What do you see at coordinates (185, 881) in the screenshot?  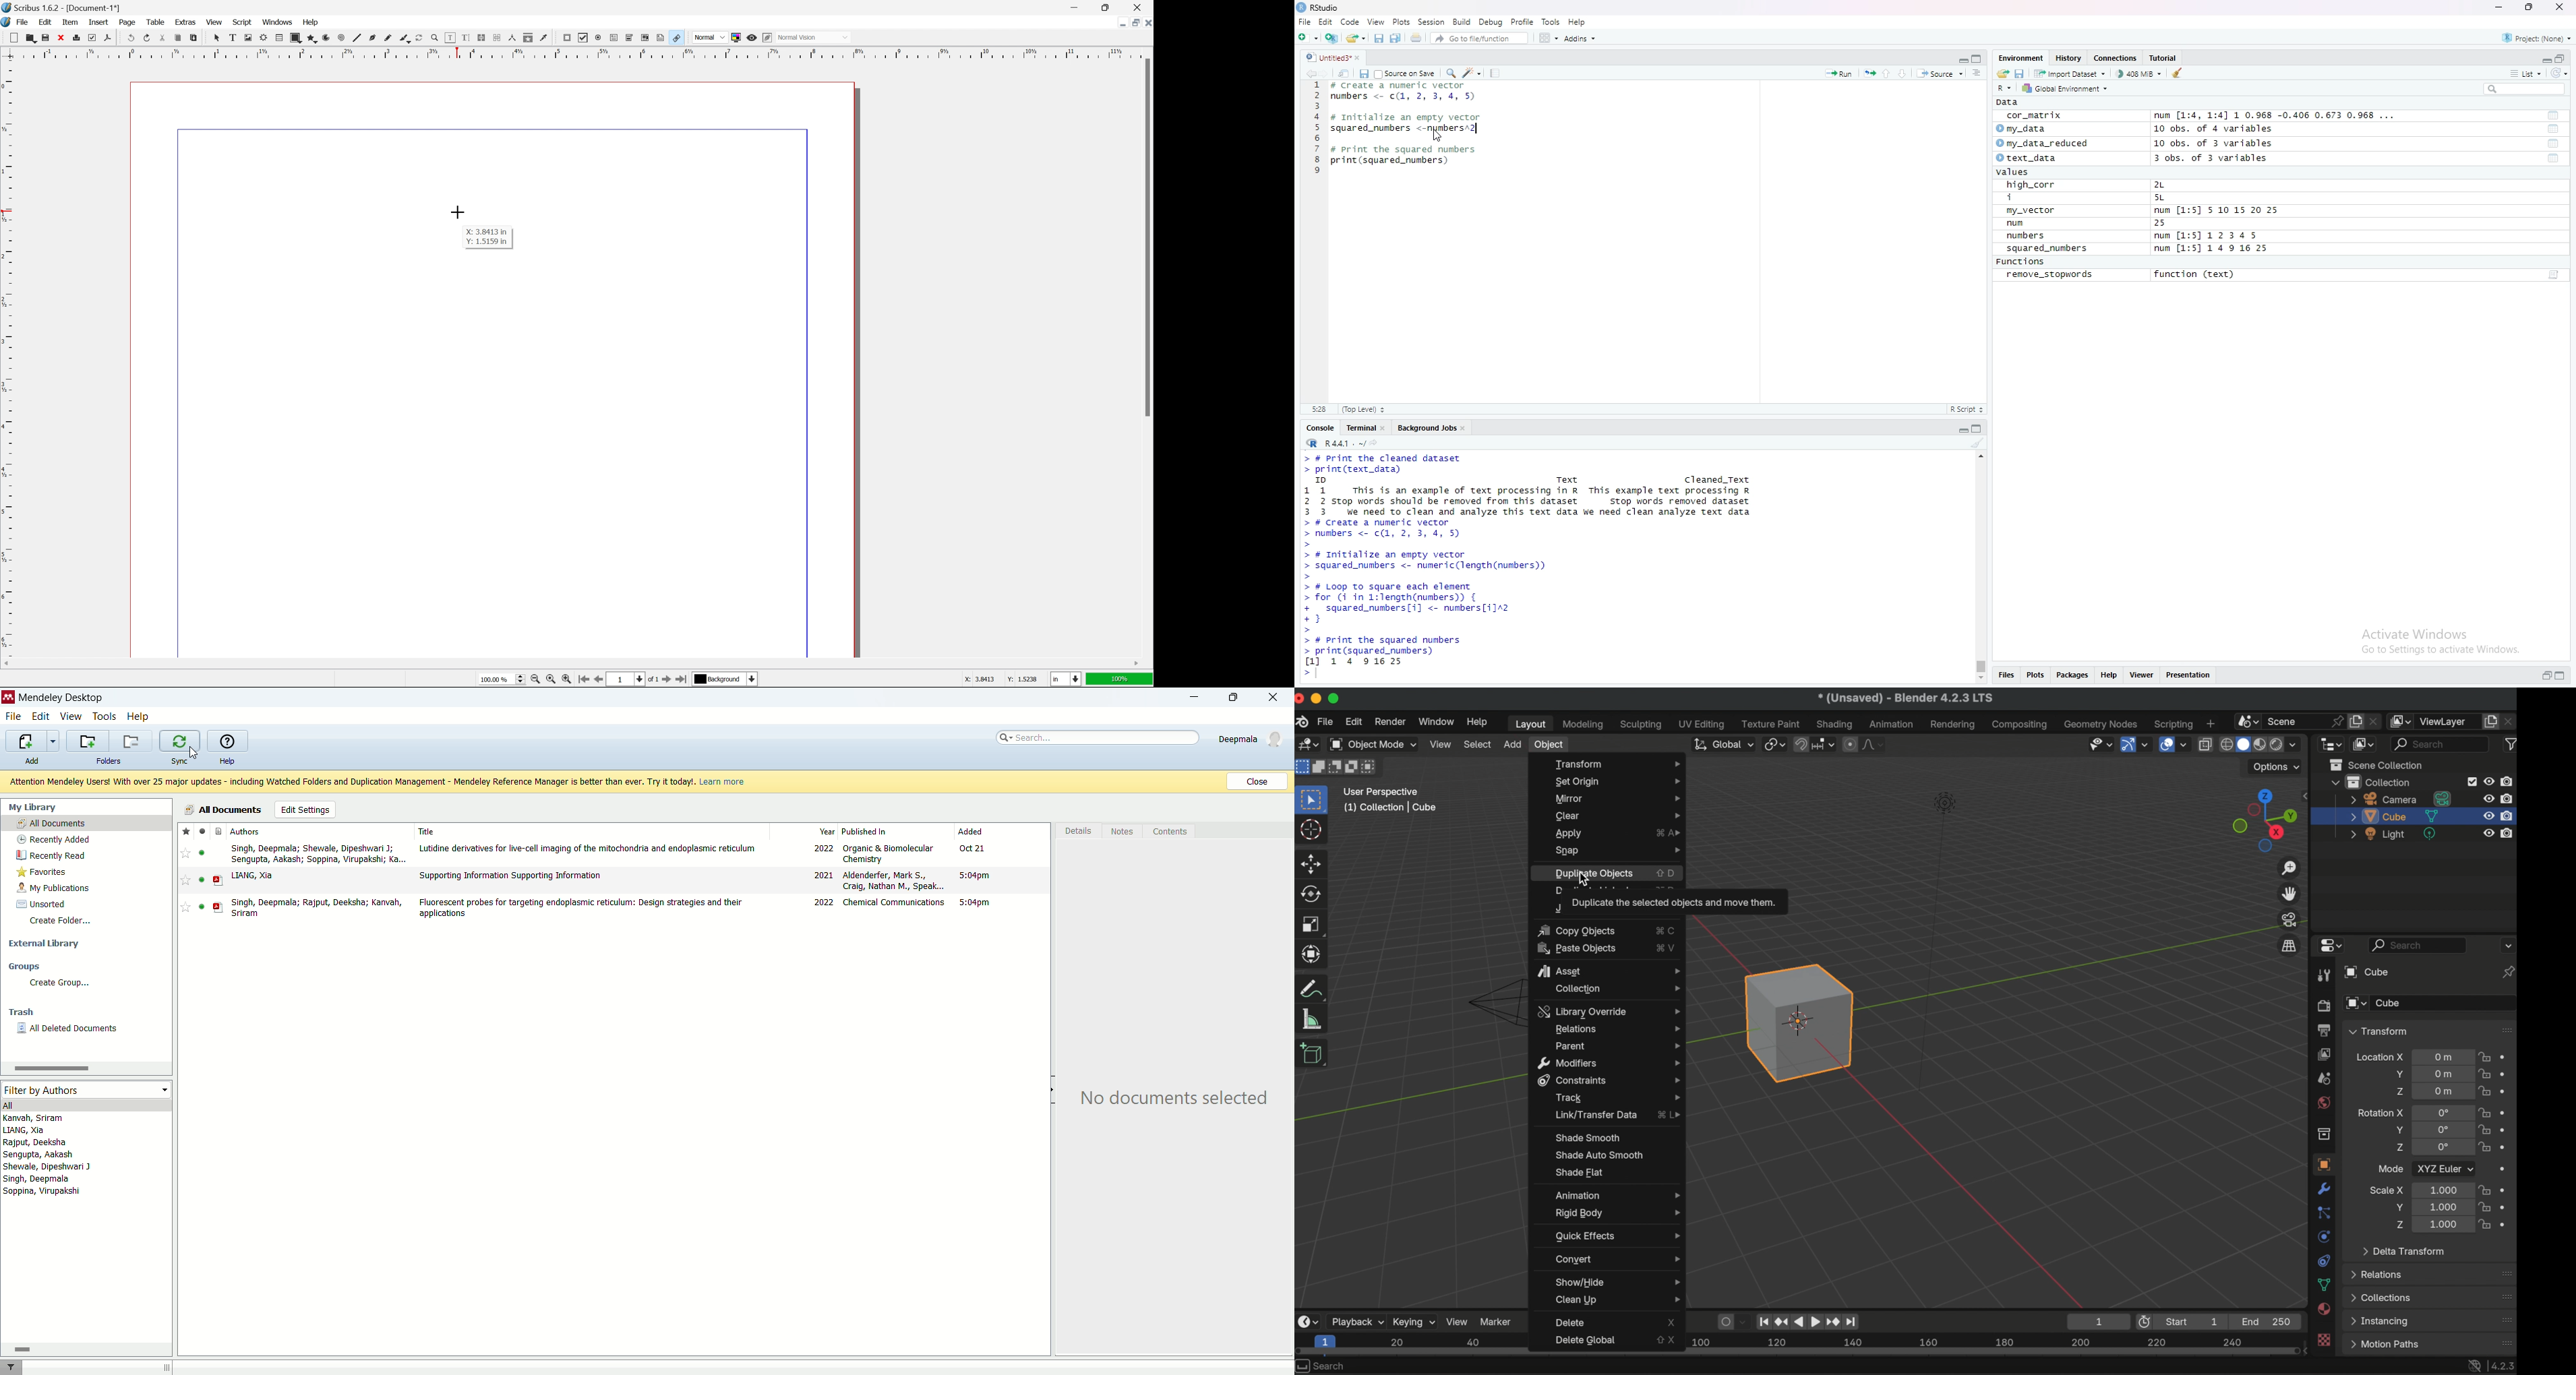 I see `Add to favorite` at bounding box center [185, 881].